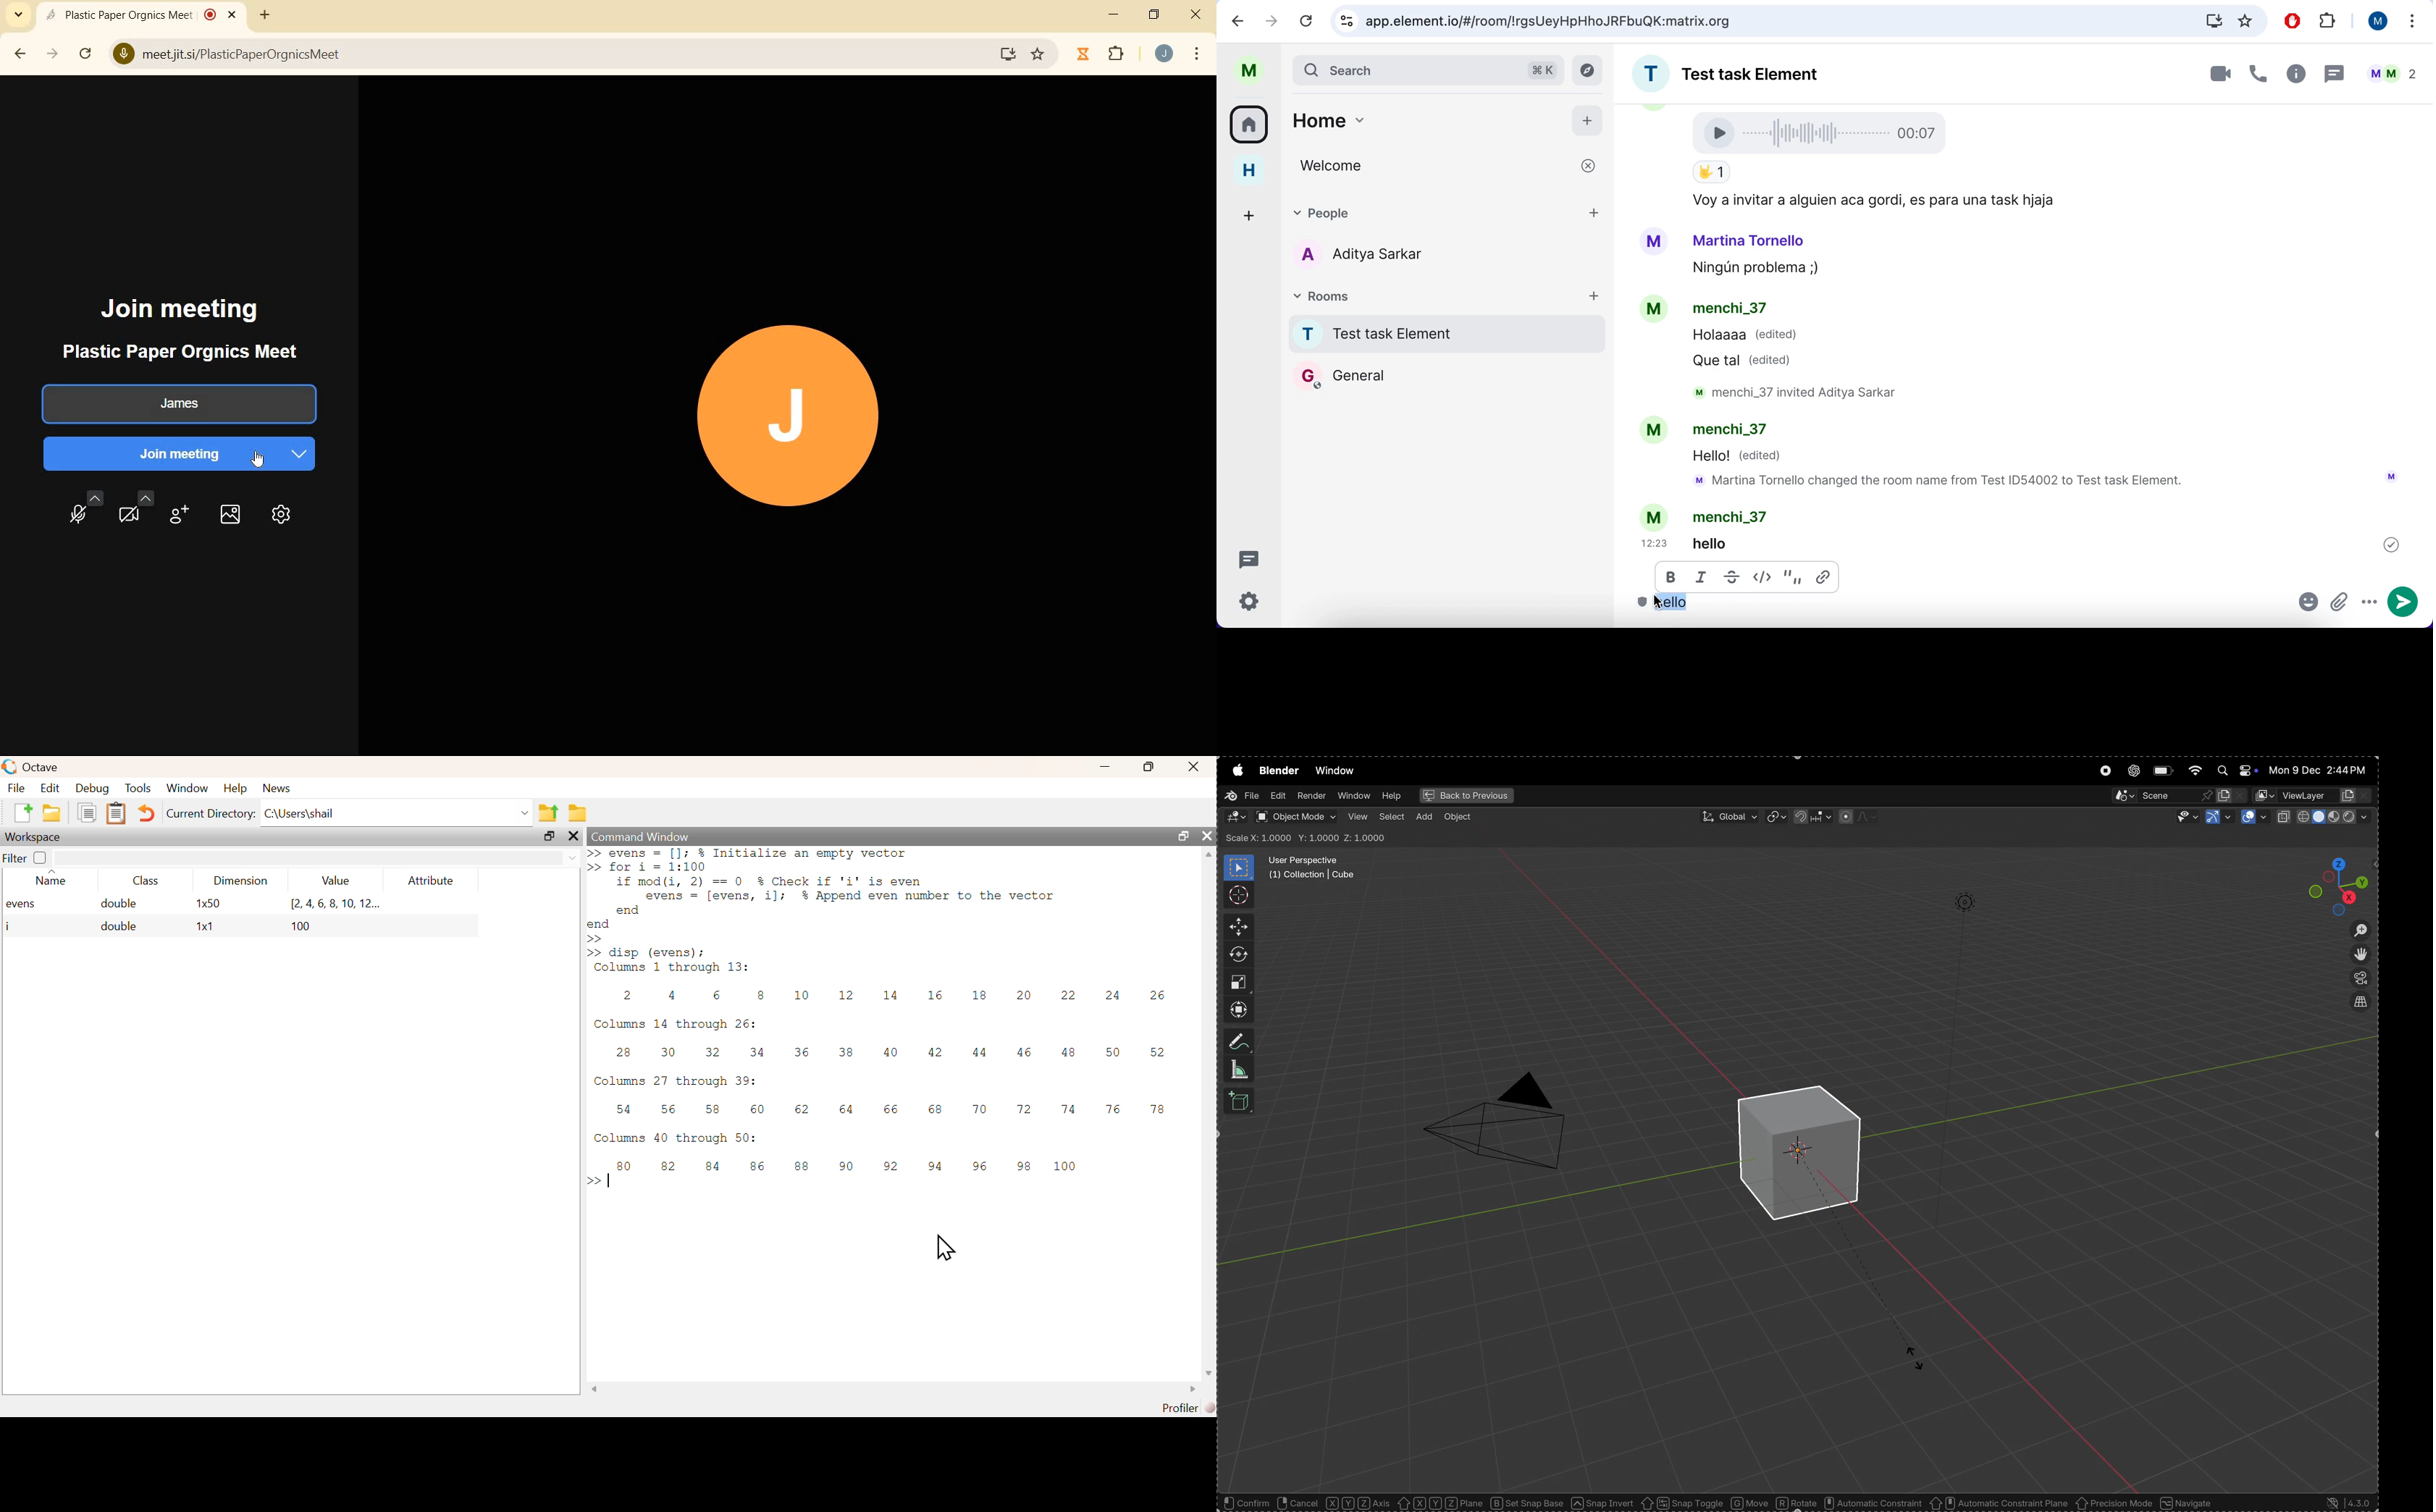  What do you see at coordinates (1256, 605) in the screenshot?
I see `quick settings` at bounding box center [1256, 605].